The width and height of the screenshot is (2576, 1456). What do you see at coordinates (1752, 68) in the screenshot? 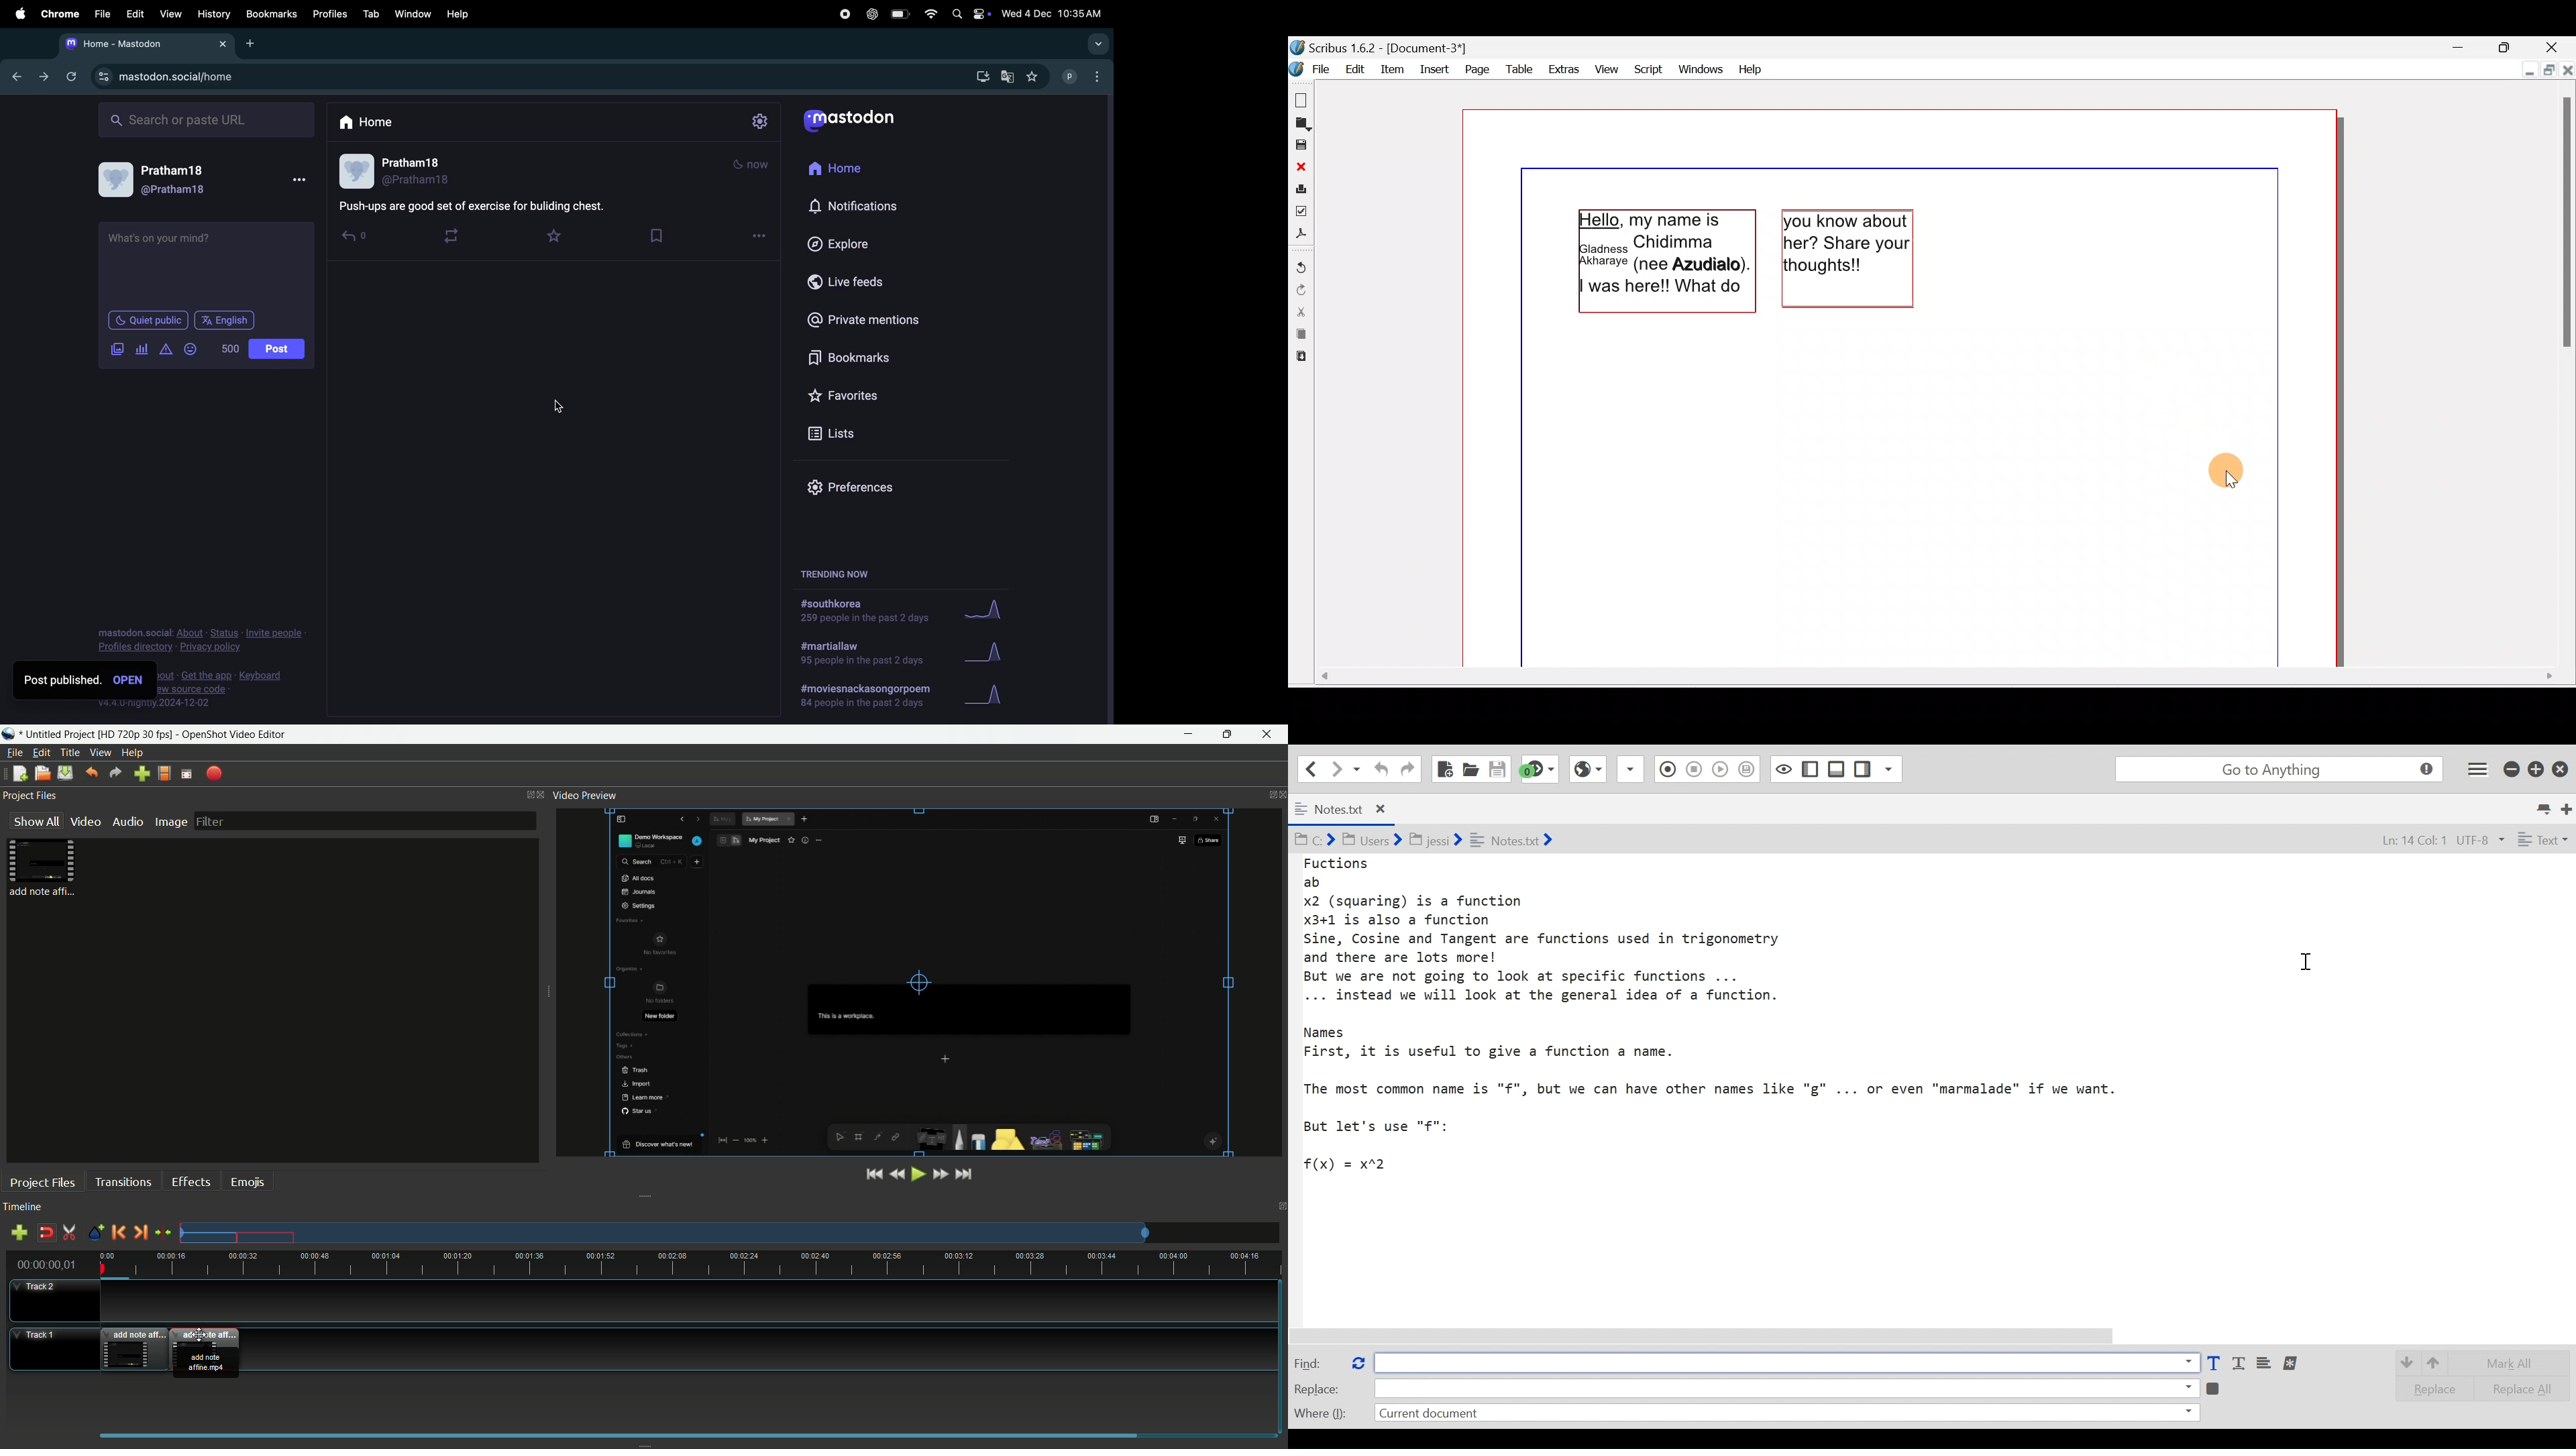
I see `Help` at bounding box center [1752, 68].